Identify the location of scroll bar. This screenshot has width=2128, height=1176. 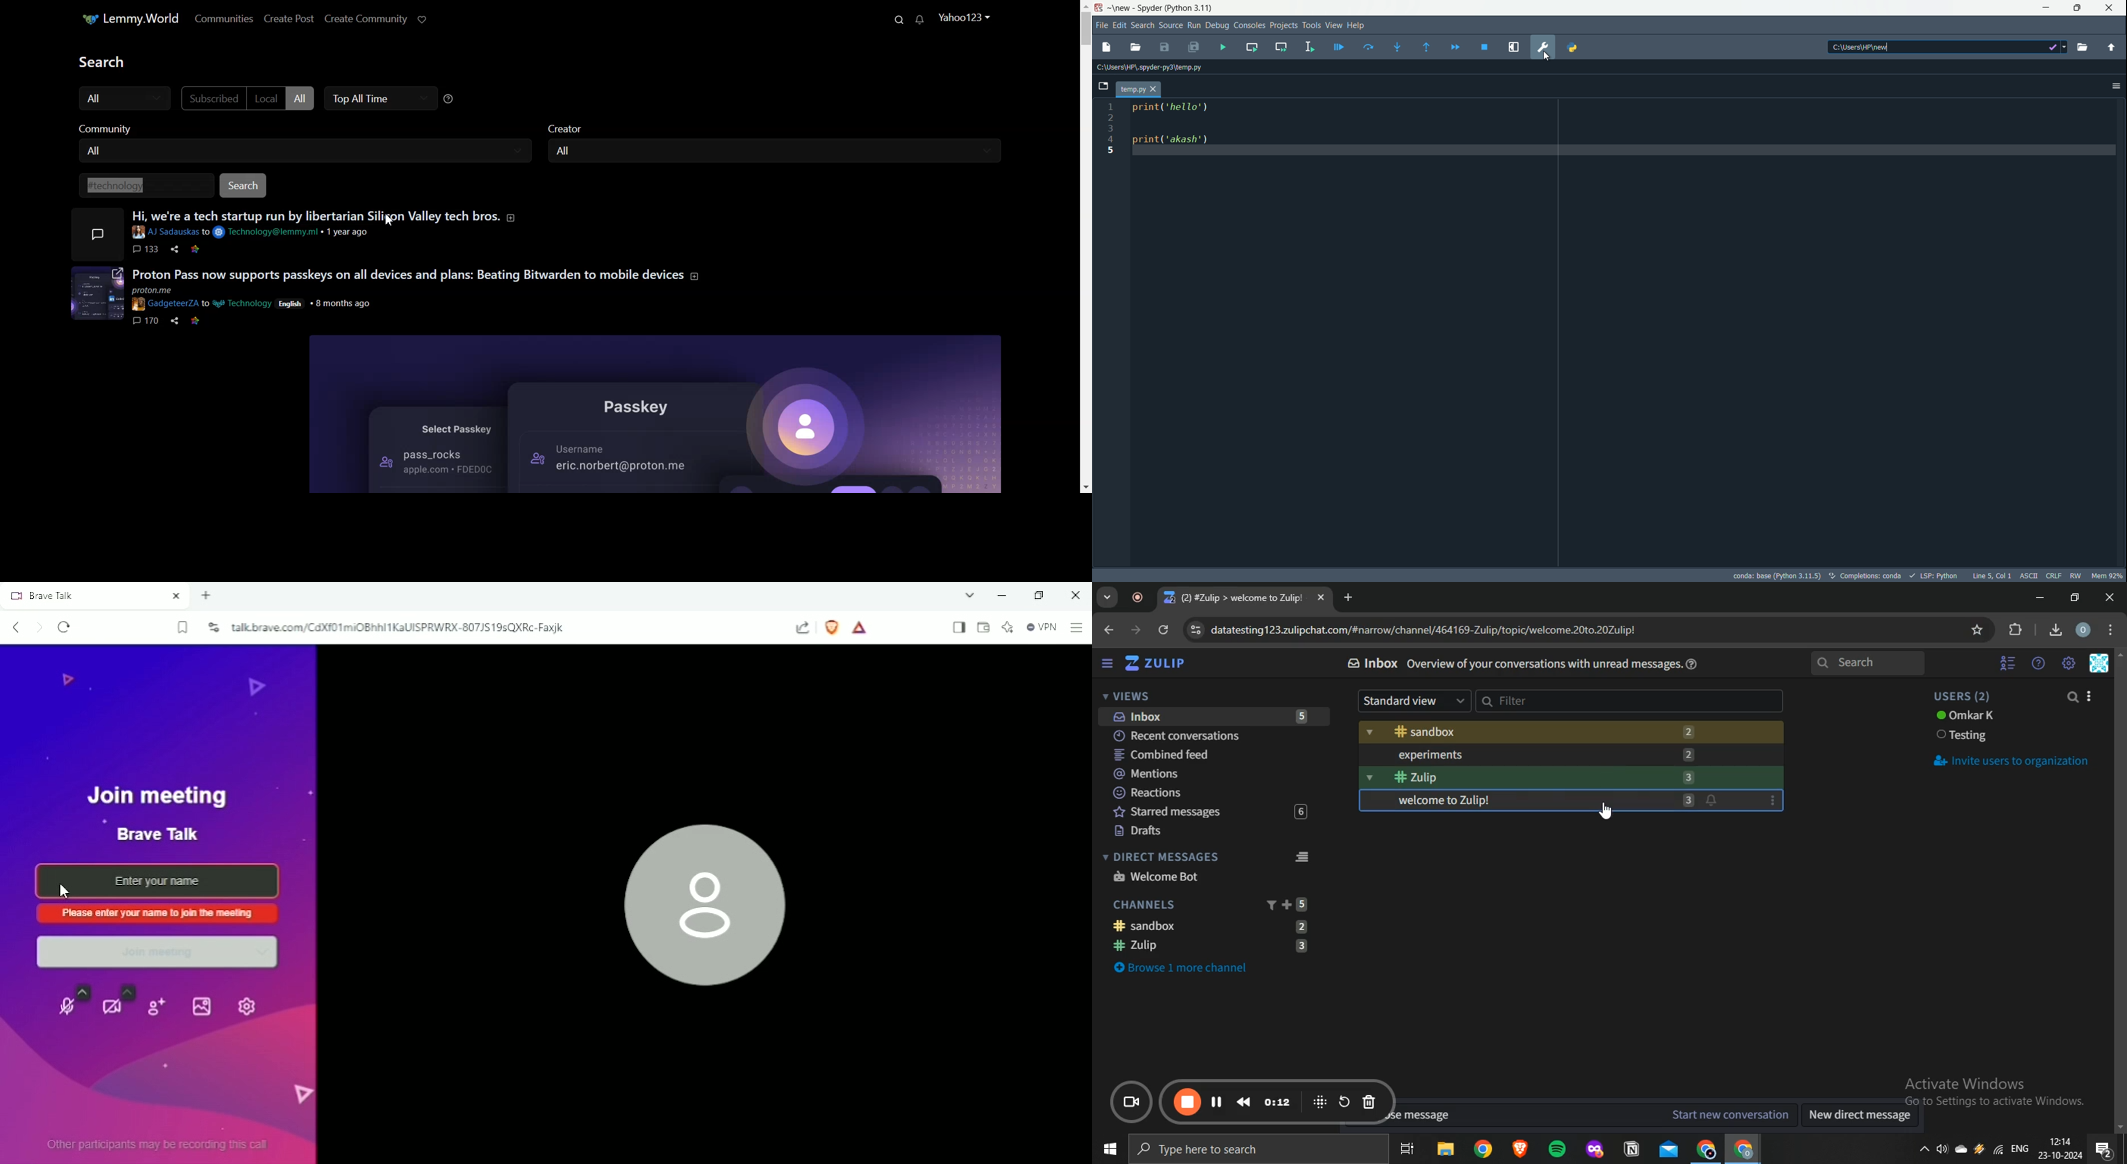
(1085, 251).